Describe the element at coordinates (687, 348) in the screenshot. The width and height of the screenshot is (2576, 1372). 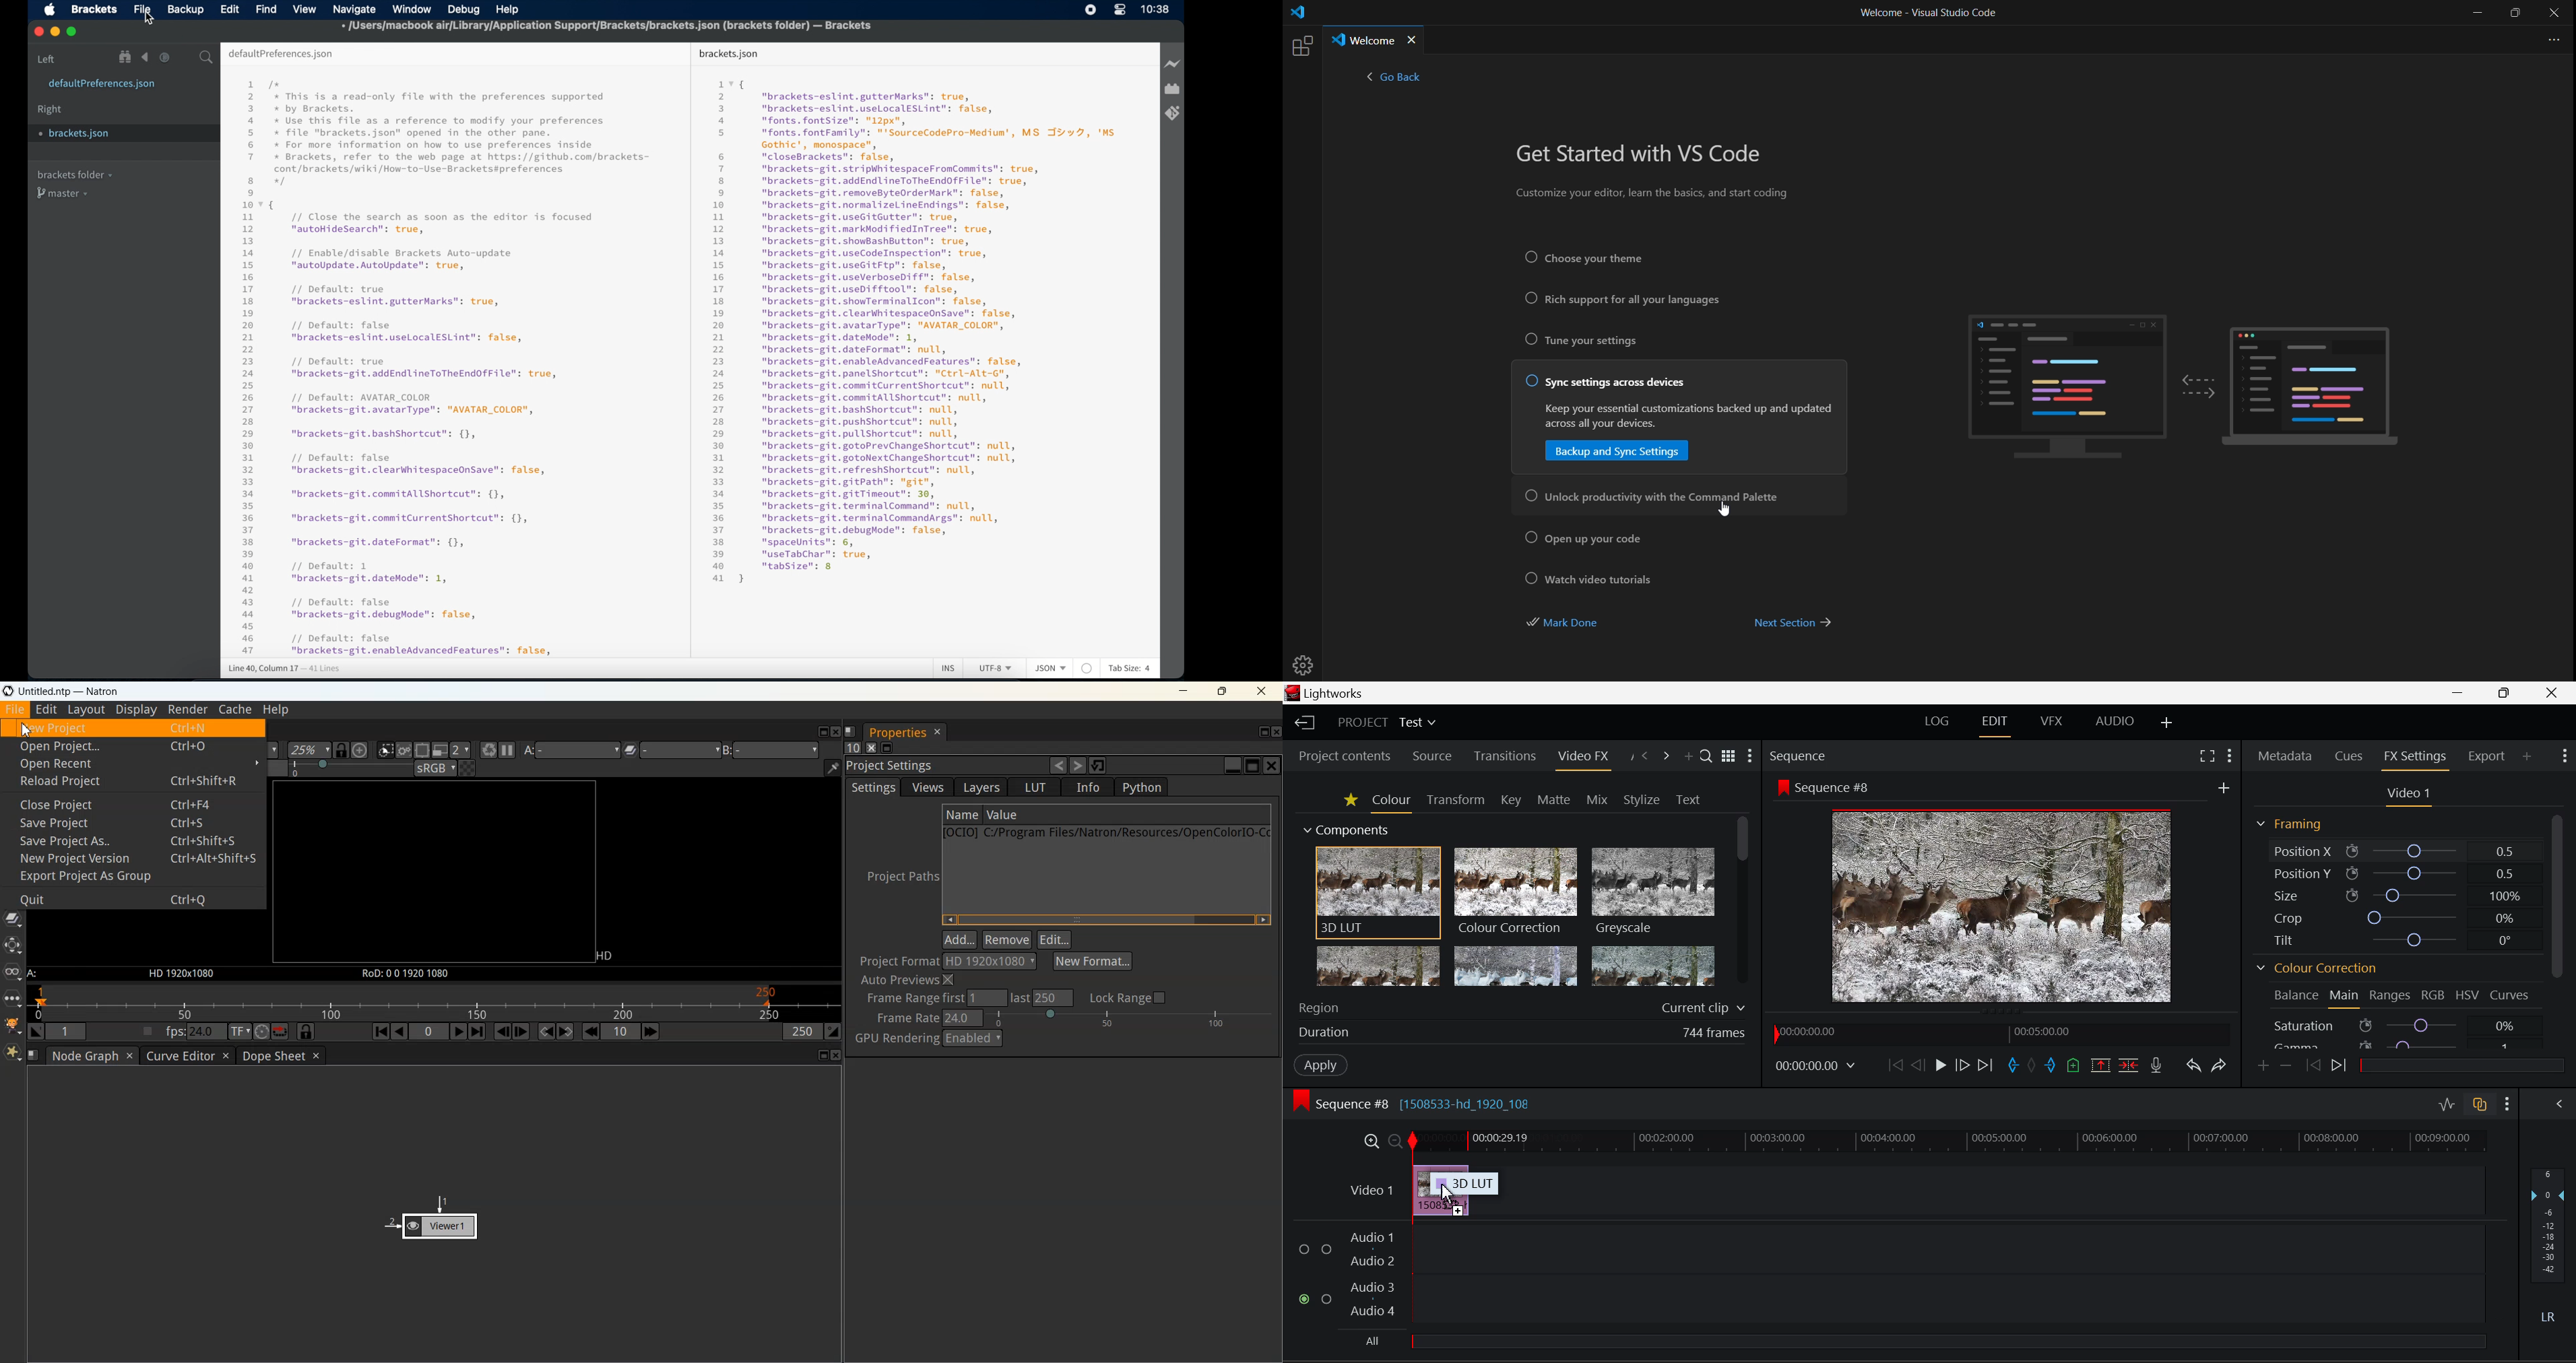
I see `divider` at that location.